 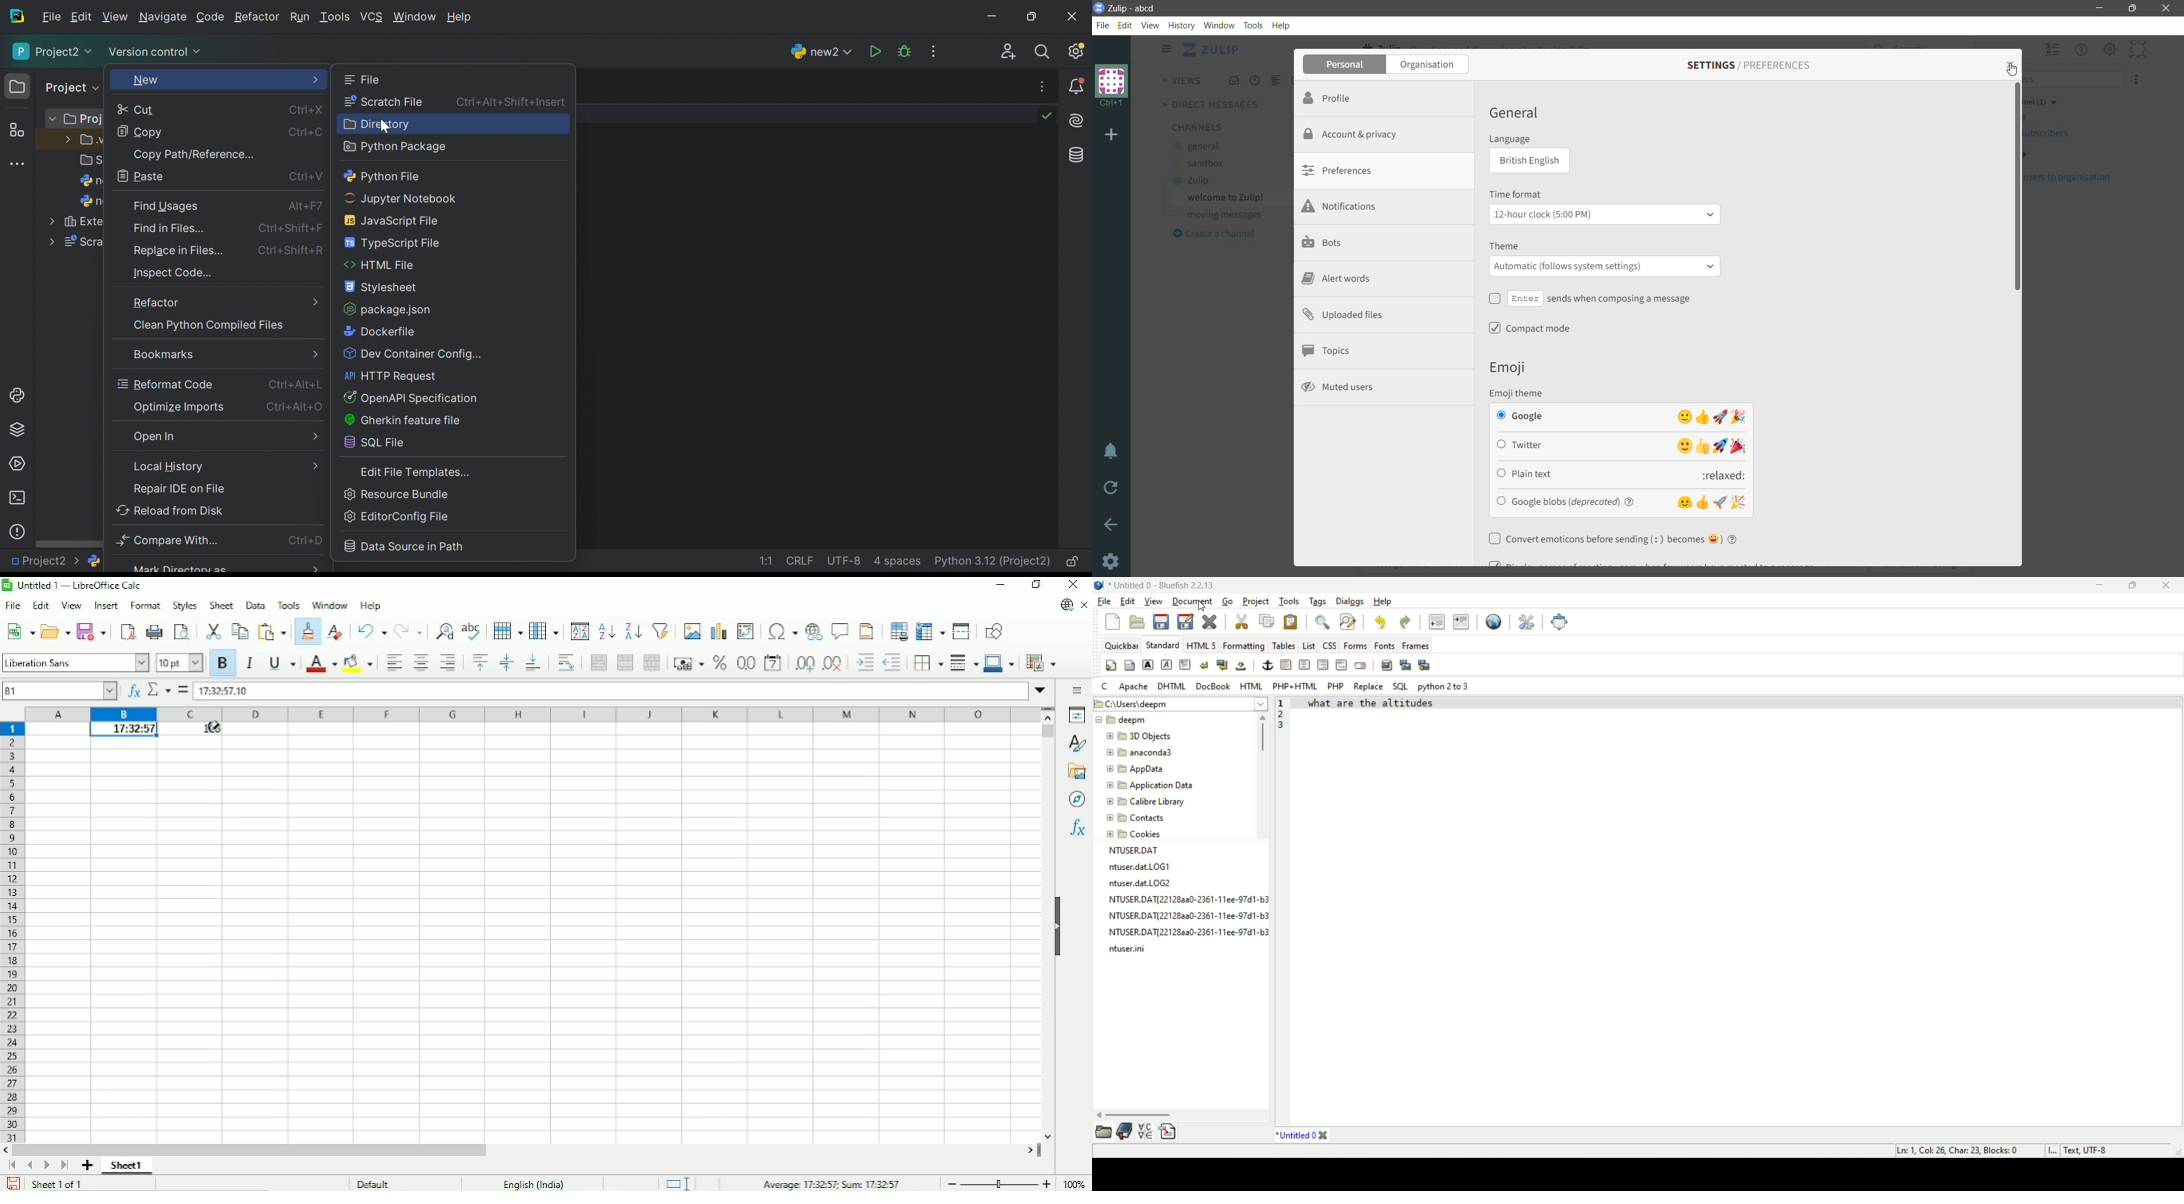 I want to click on Scroll to last sheet, so click(x=64, y=1166).